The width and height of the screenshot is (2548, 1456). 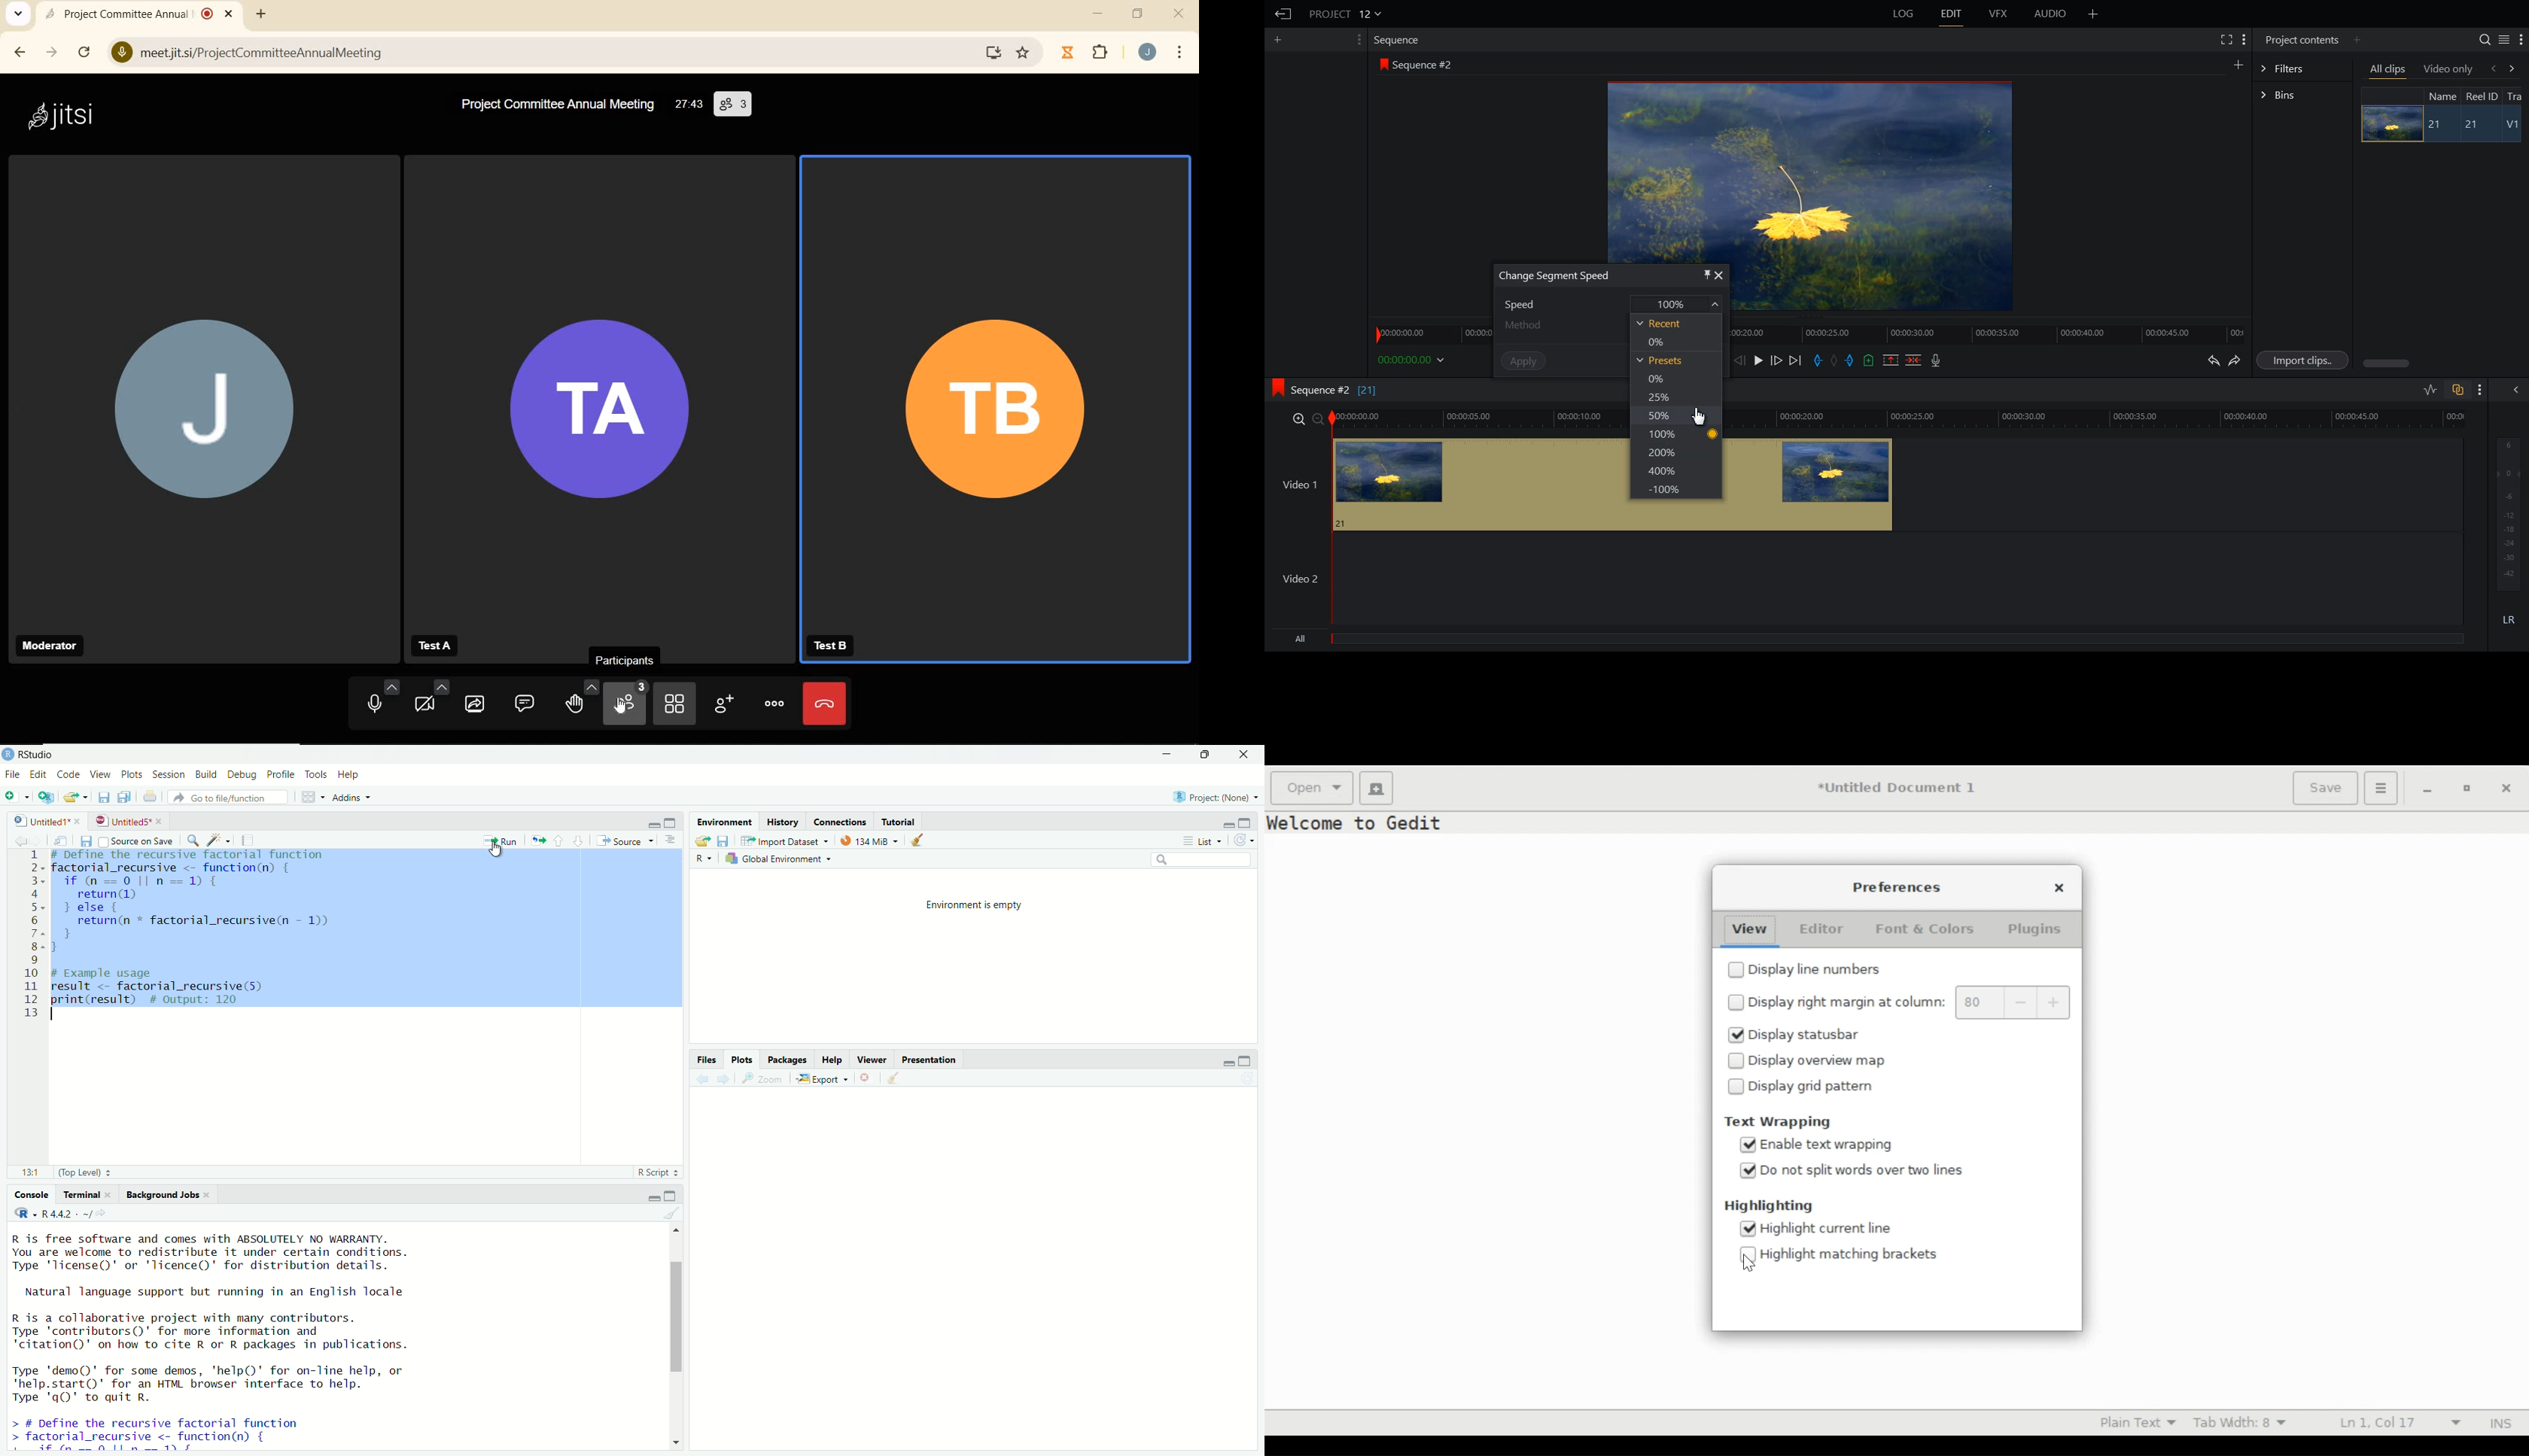 What do you see at coordinates (2436, 124) in the screenshot?
I see `21` at bounding box center [2436, 124].